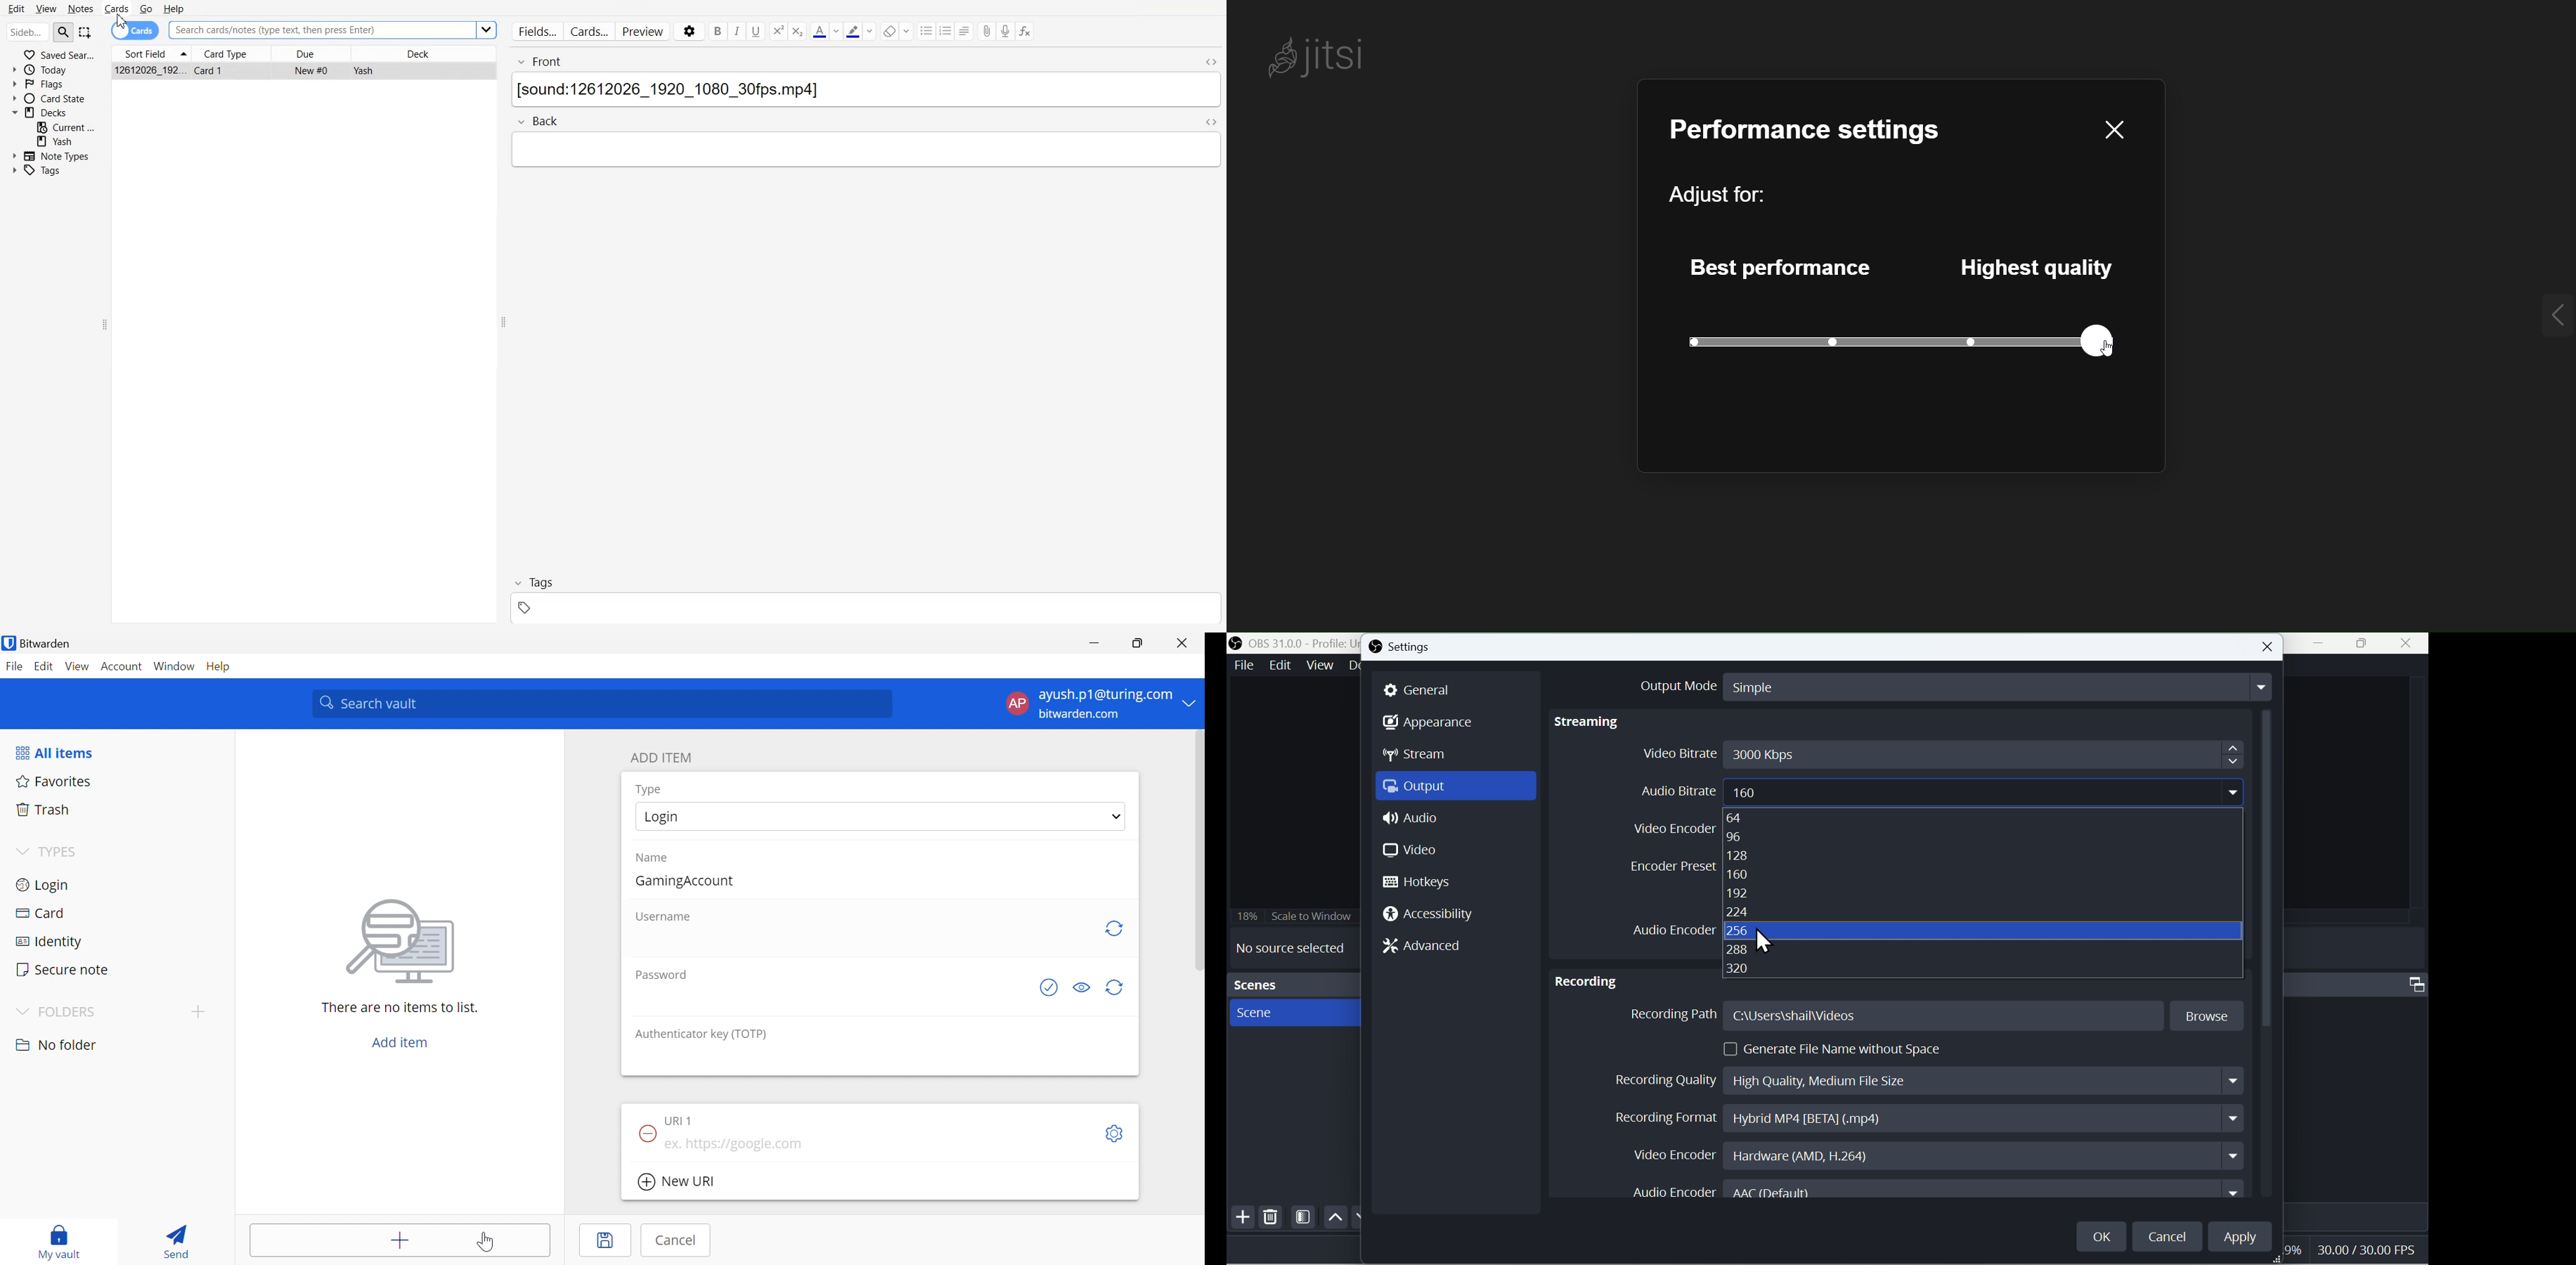  Describe the element at coordinates (1411, 850) in the screenshot. I see `Video` at that location.